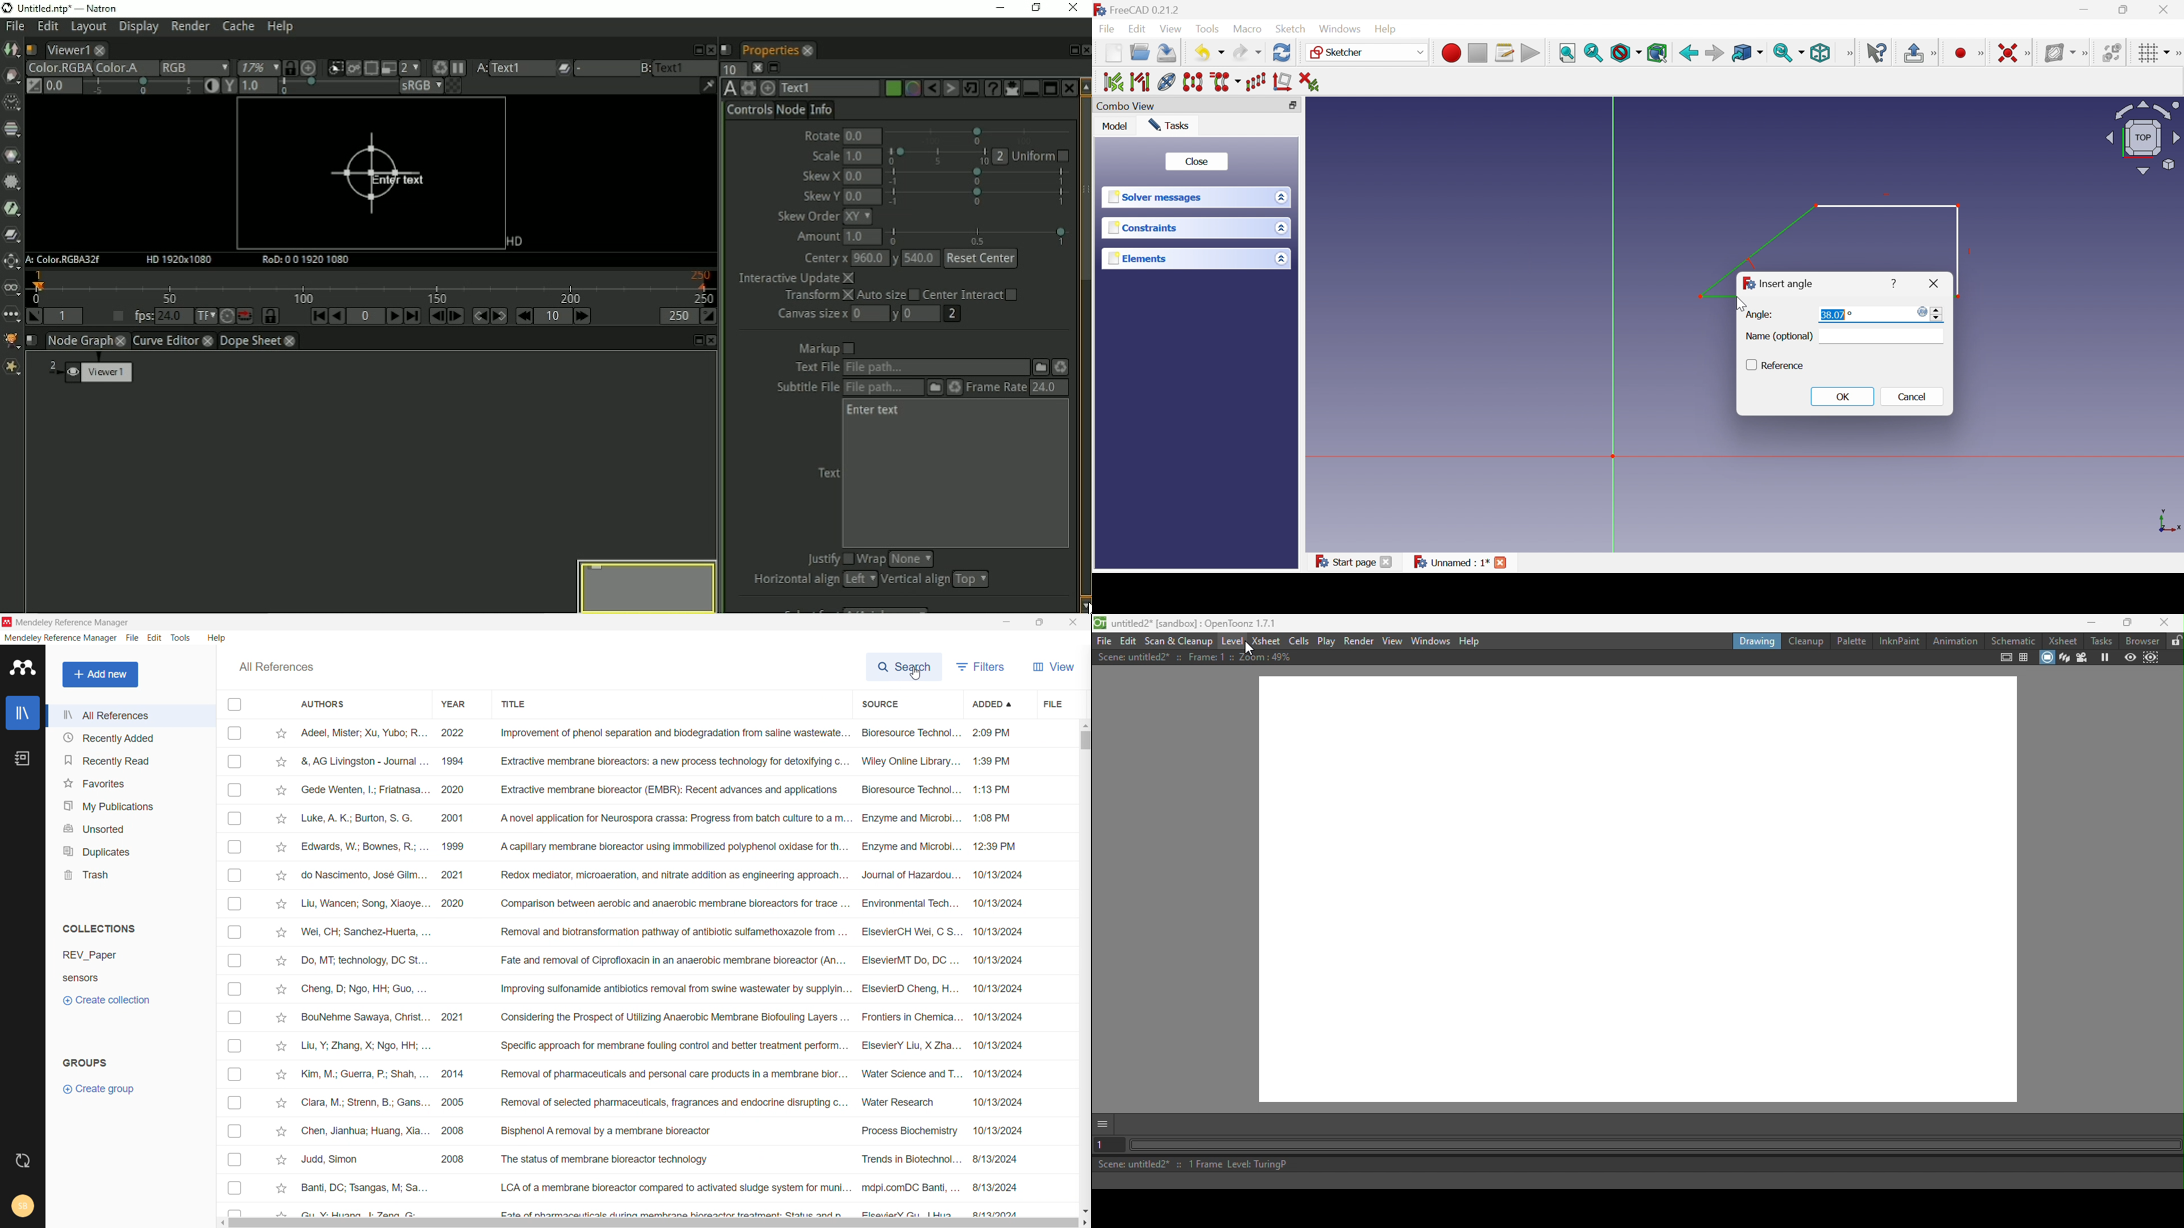 The height and width of the screenshot is (1232, 2184). What do you see at coordinates (1849, 53) in the screenshot?
I see `More` at bounding box center [1849, 53].